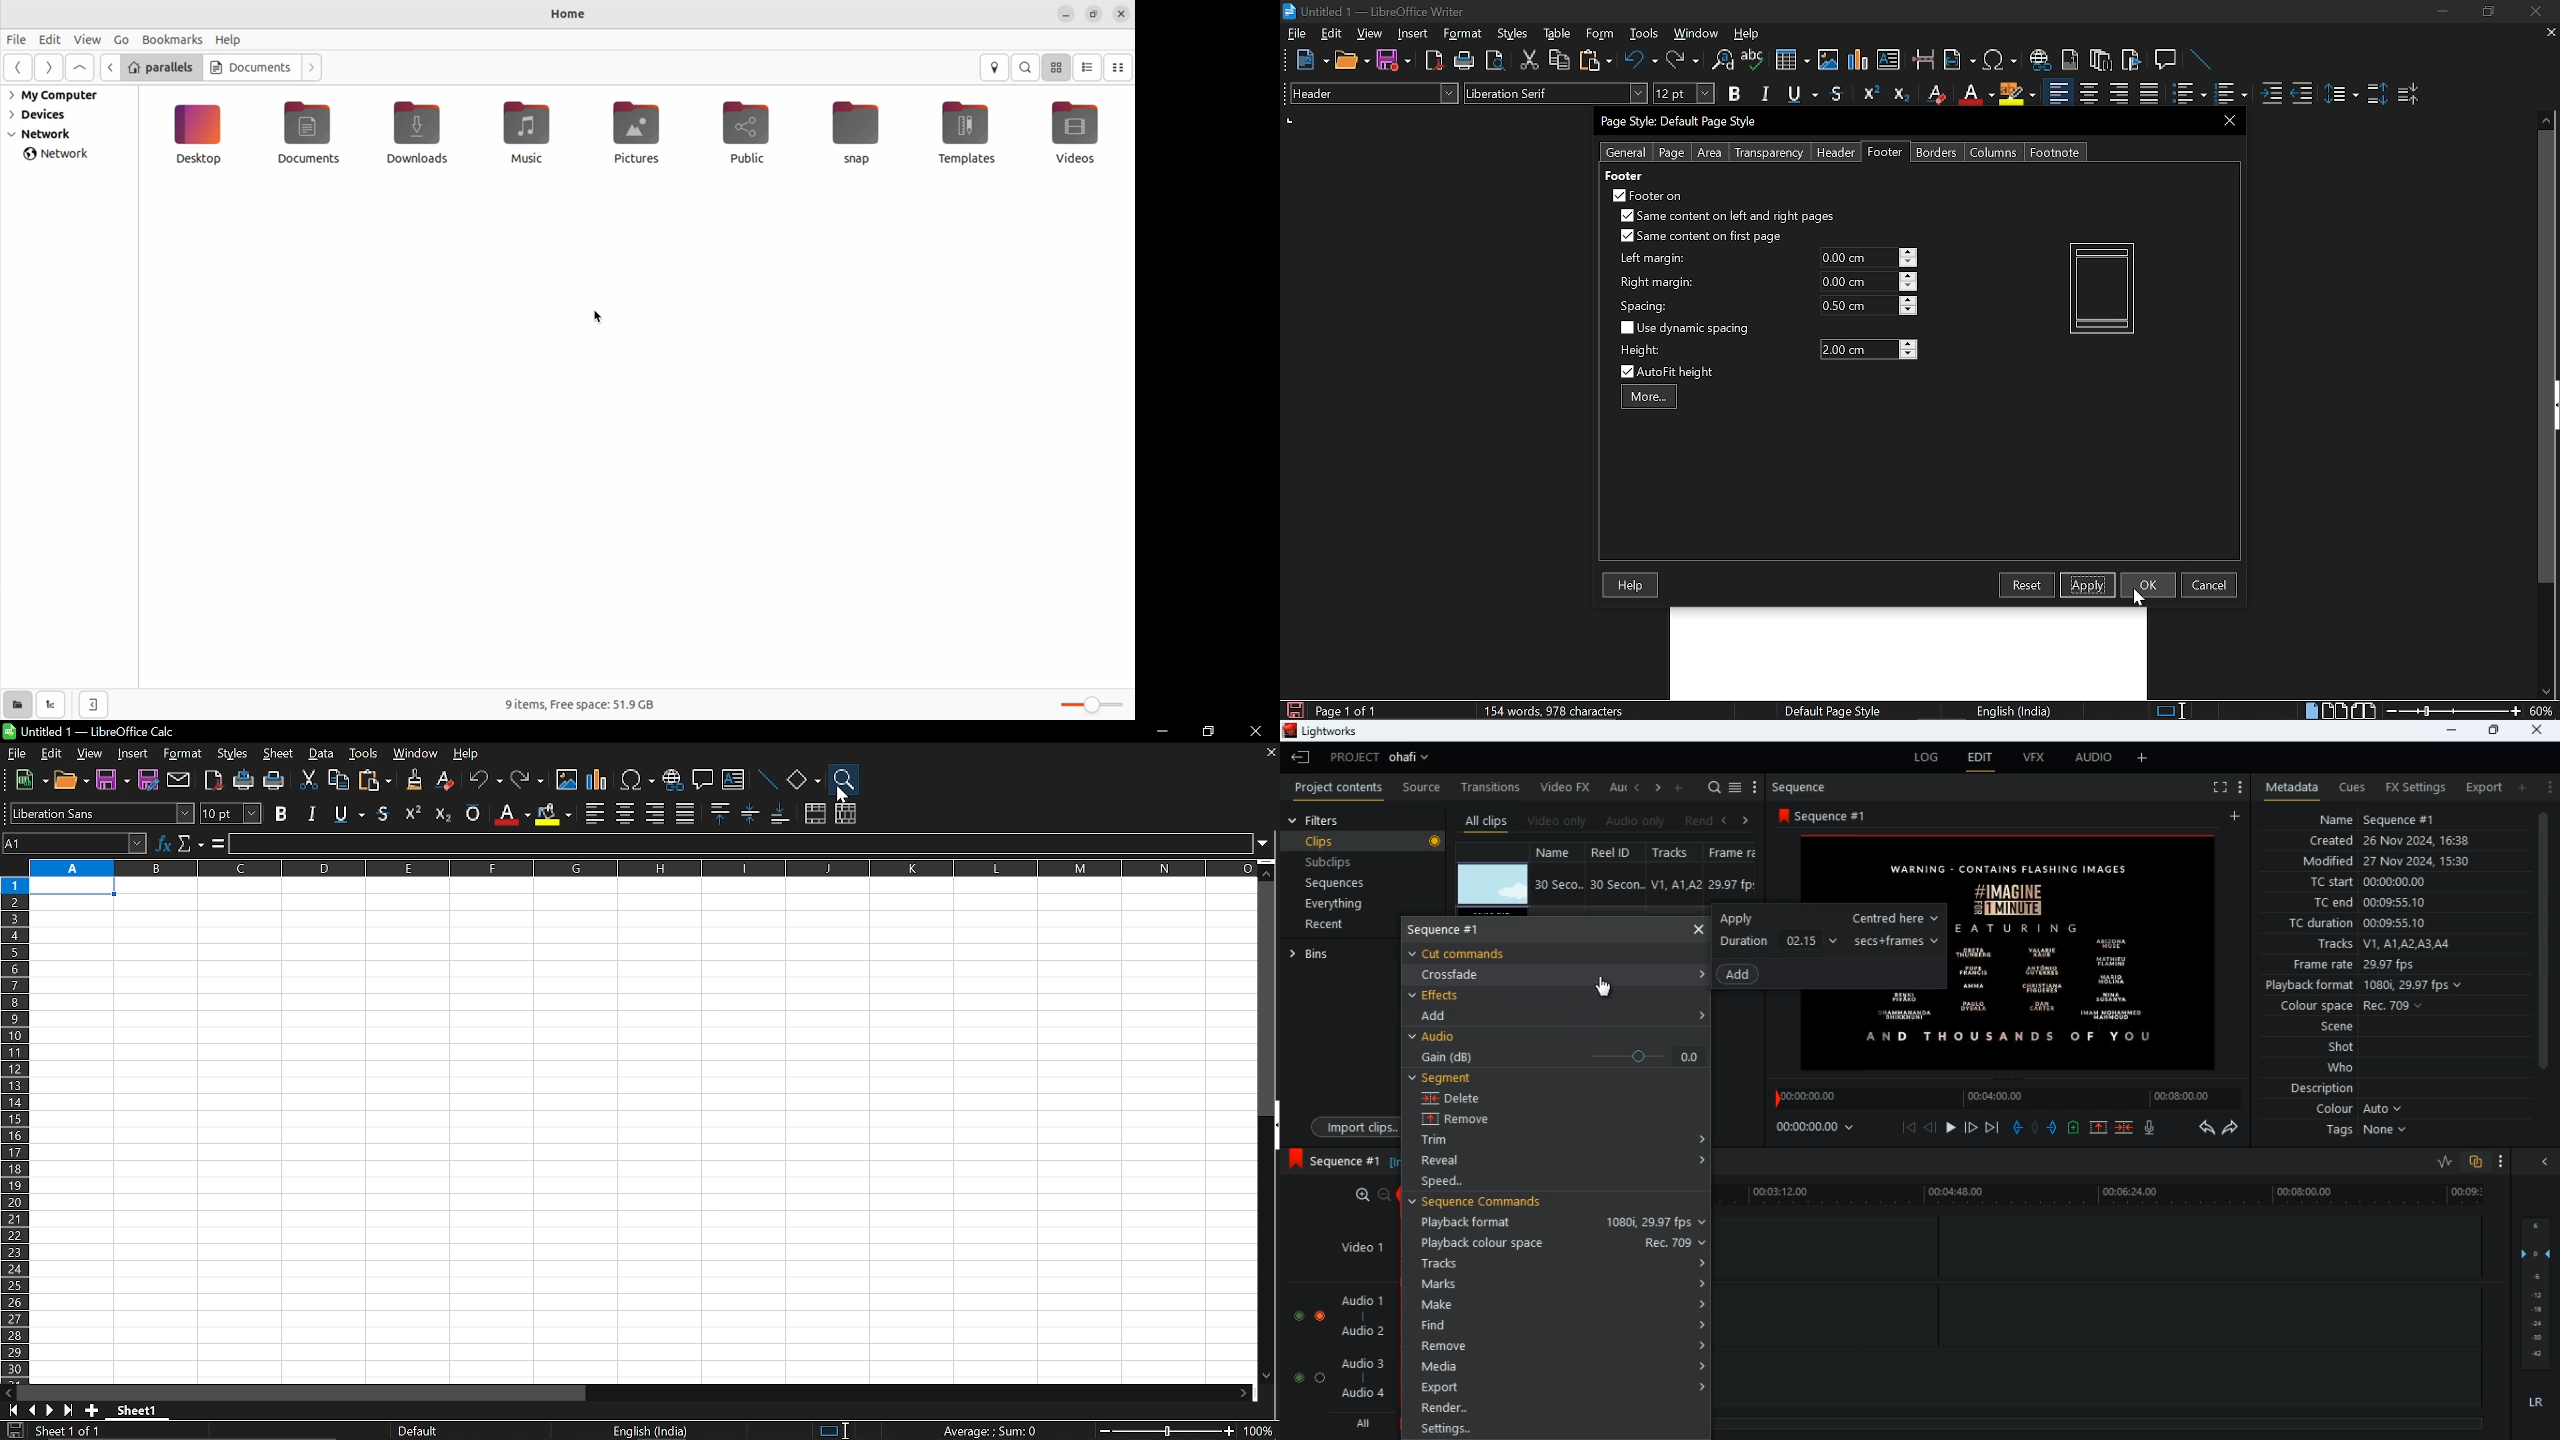 This screenshot has width=2576, height=1456. I want to click on zoom, so click(1365, 1195).